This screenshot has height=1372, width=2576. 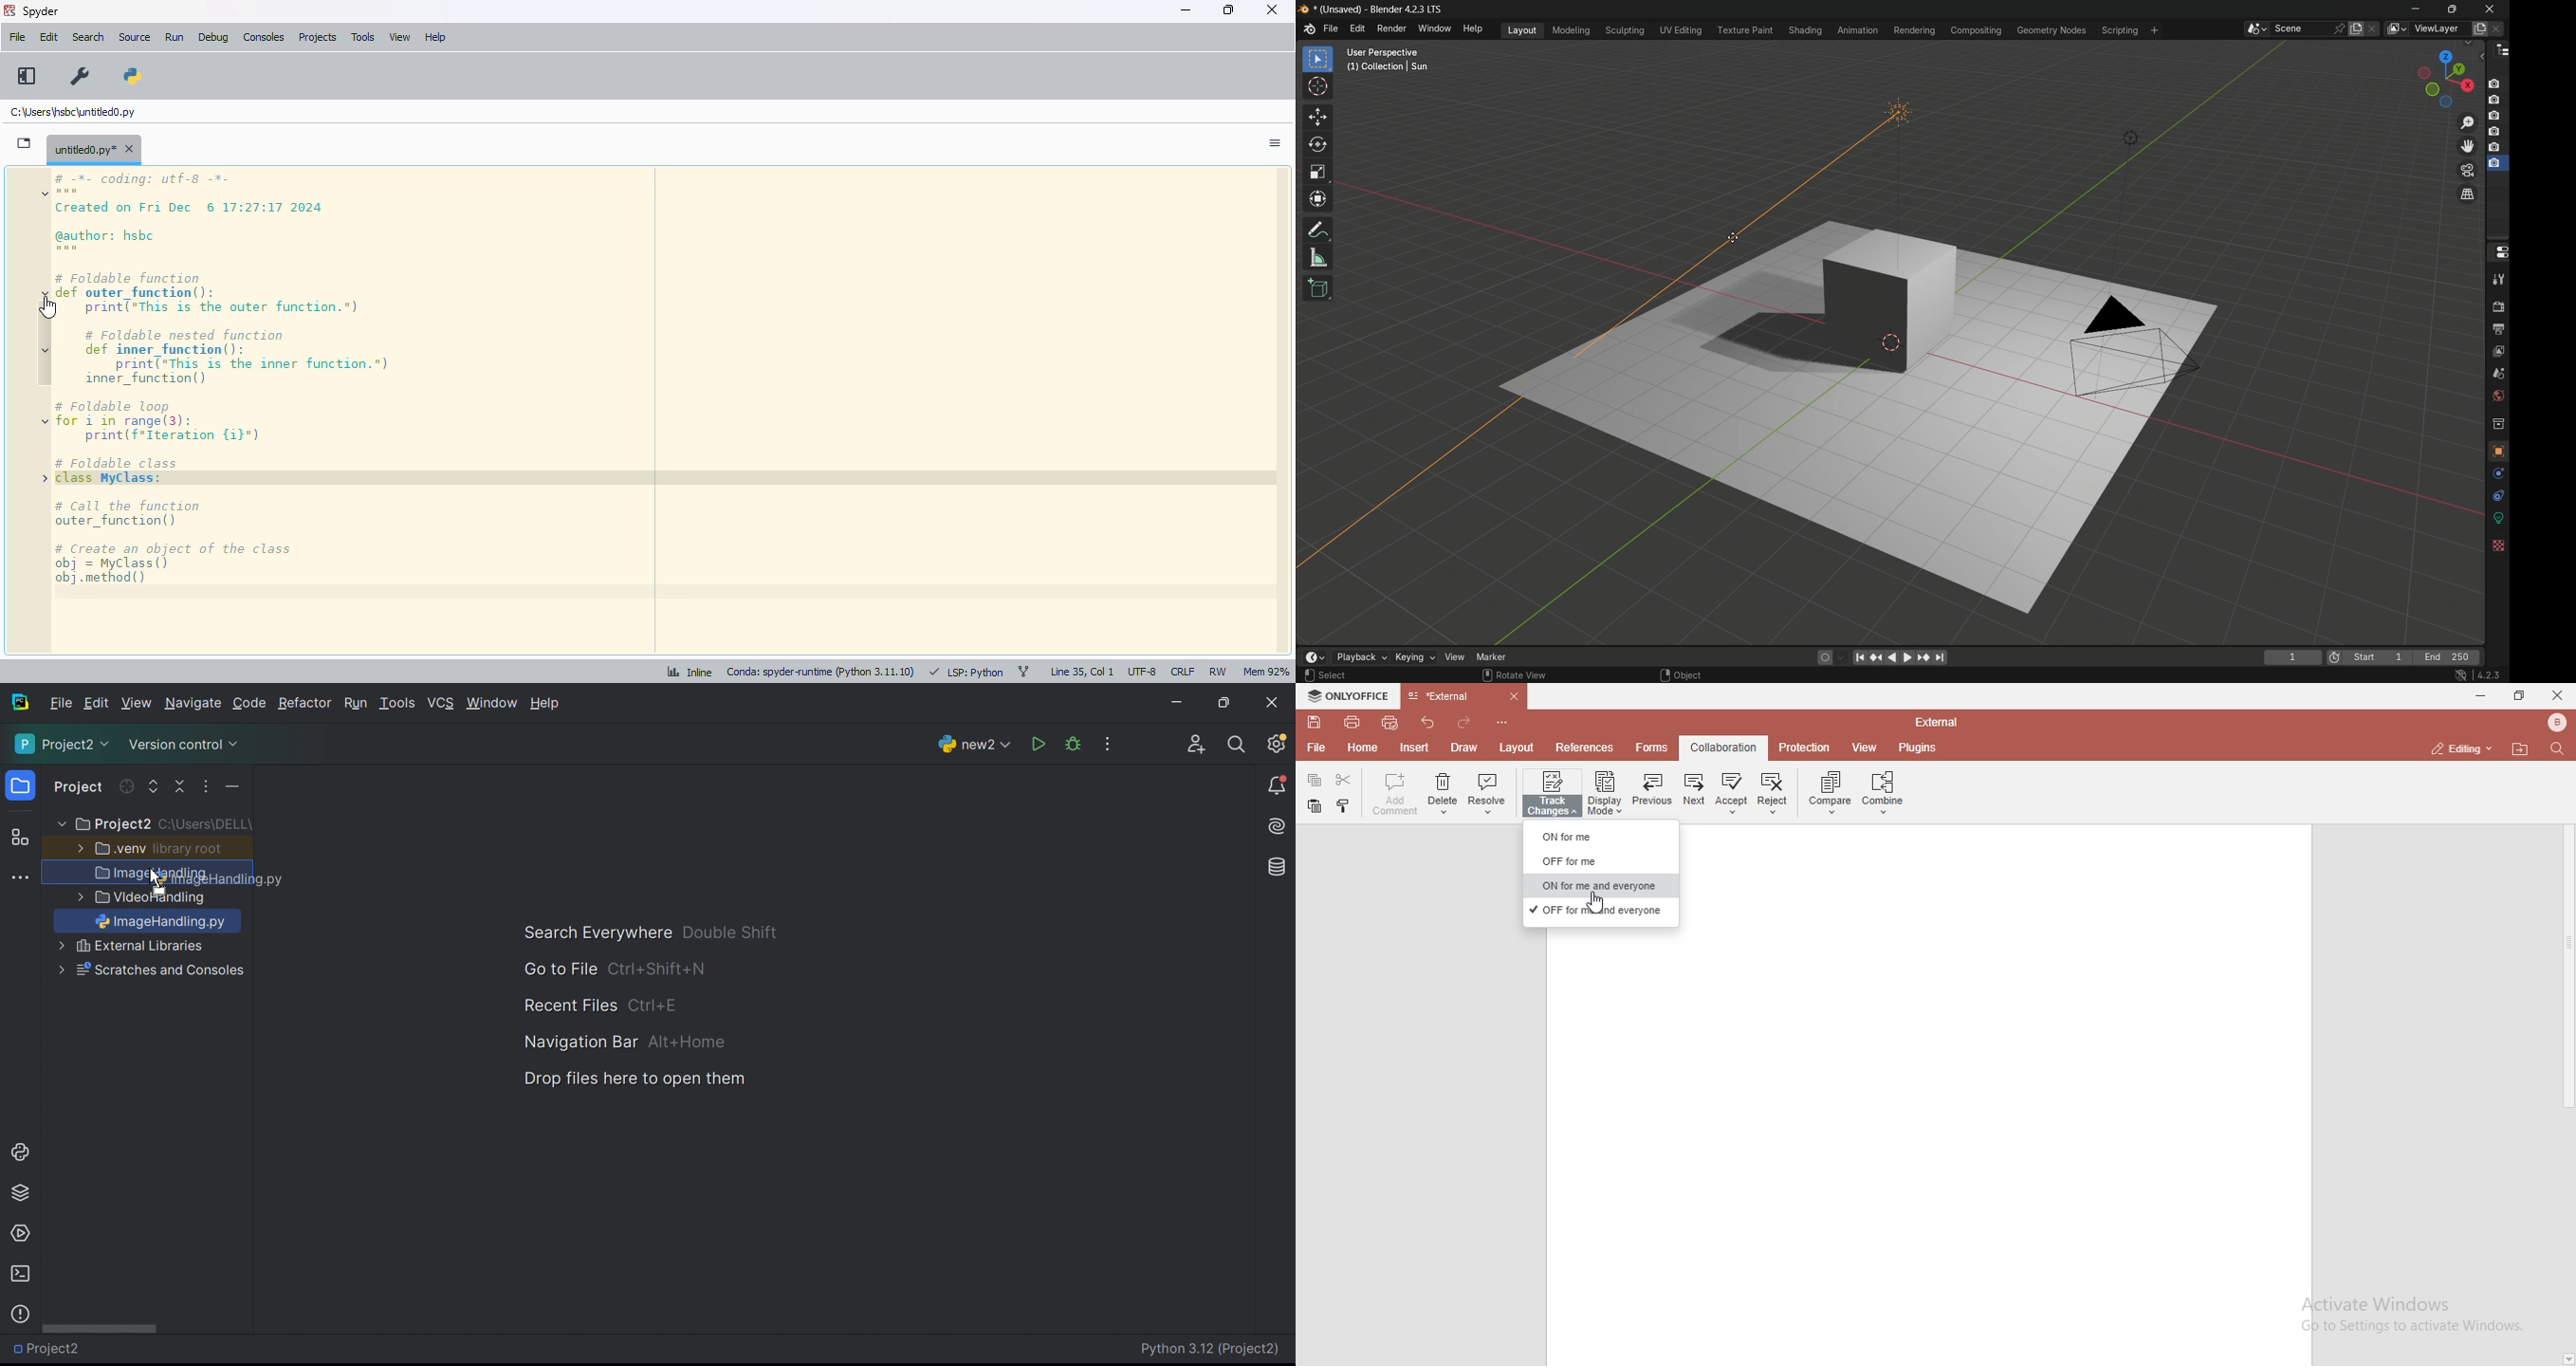 What do you see at coordinates (1692, 793) in the screenshot?
I see `next` at bounding box center [1692, 793].